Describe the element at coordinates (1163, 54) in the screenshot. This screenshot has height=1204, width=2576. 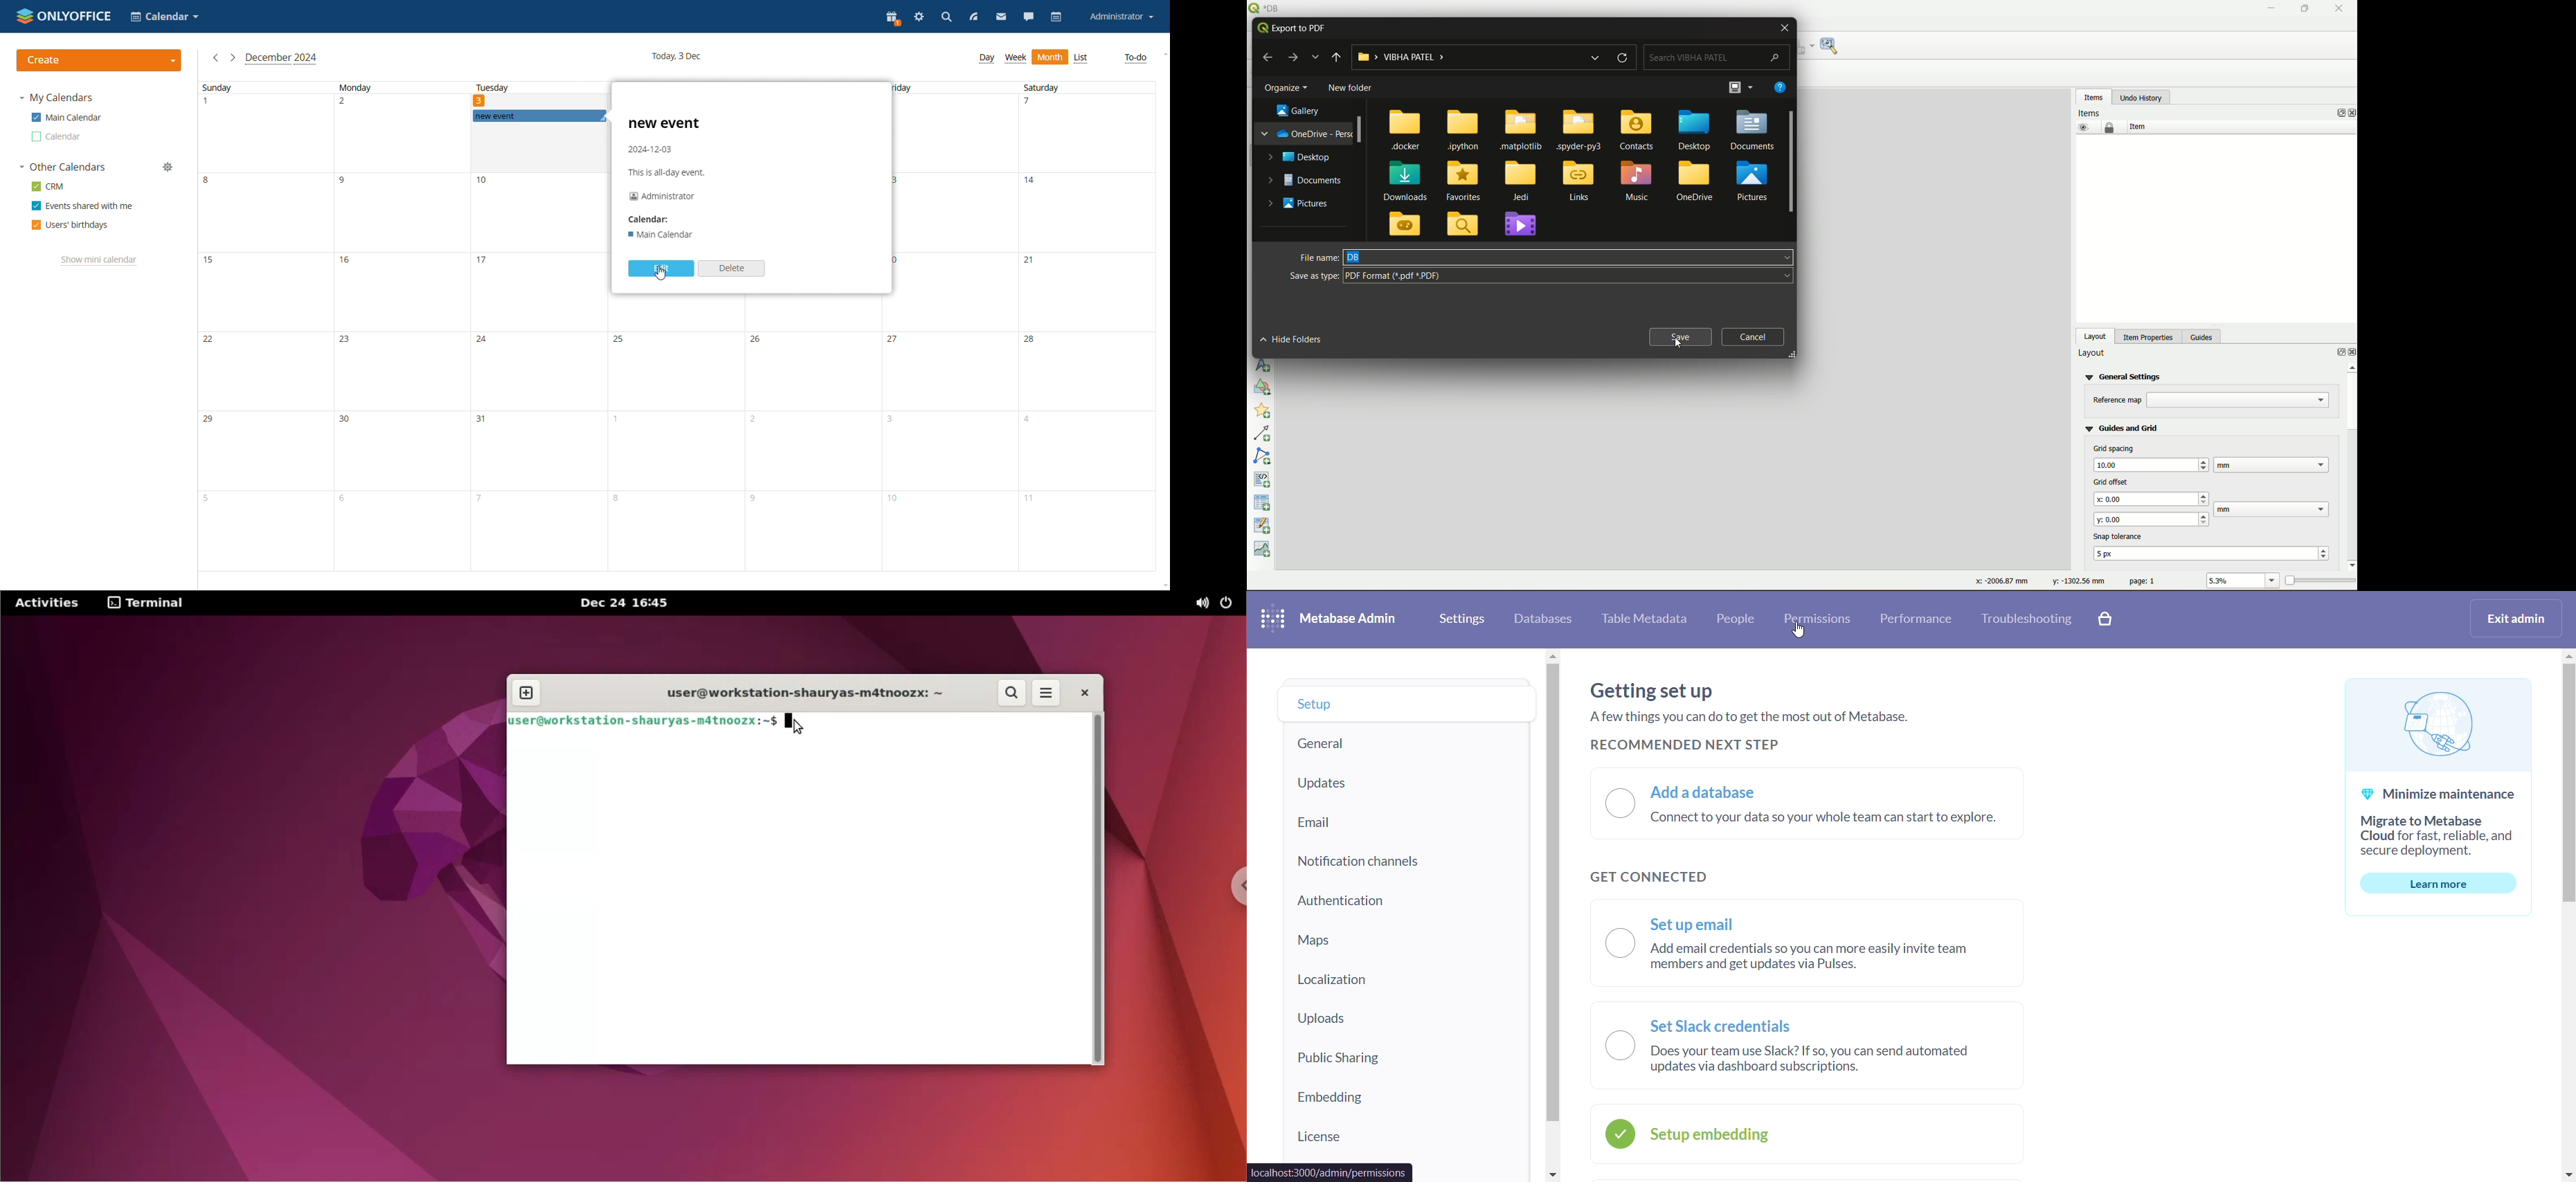
I see `scroll up` at that location.